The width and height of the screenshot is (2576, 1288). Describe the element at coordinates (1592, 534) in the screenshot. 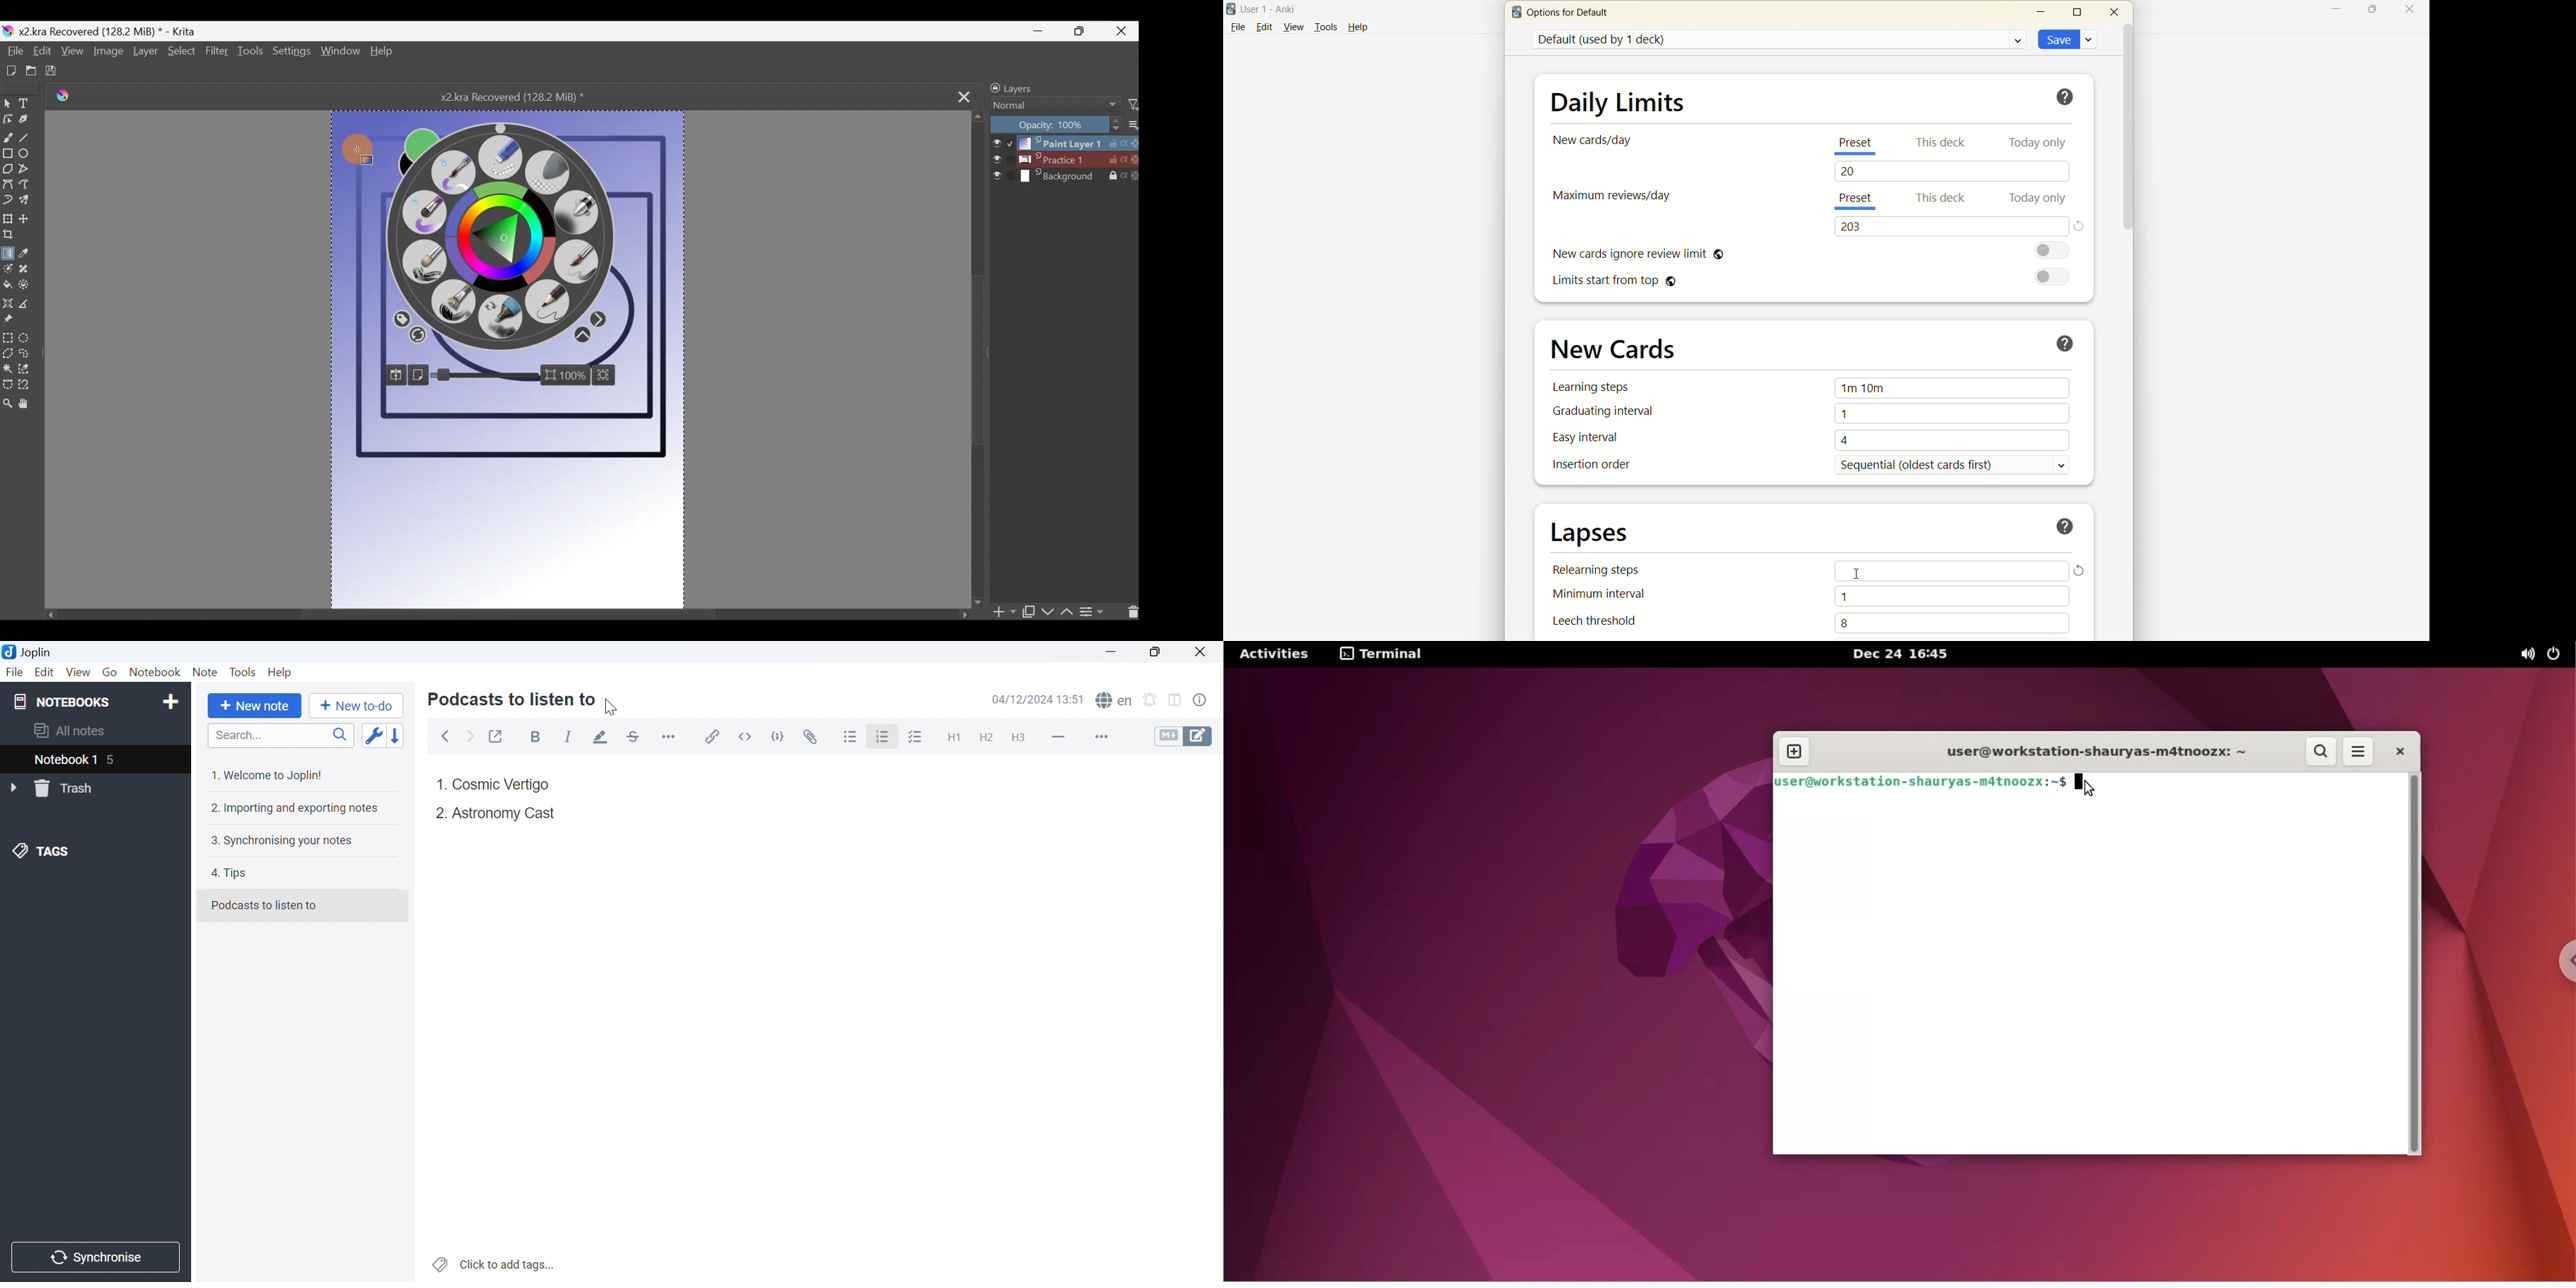

I see `lapses` at that location.